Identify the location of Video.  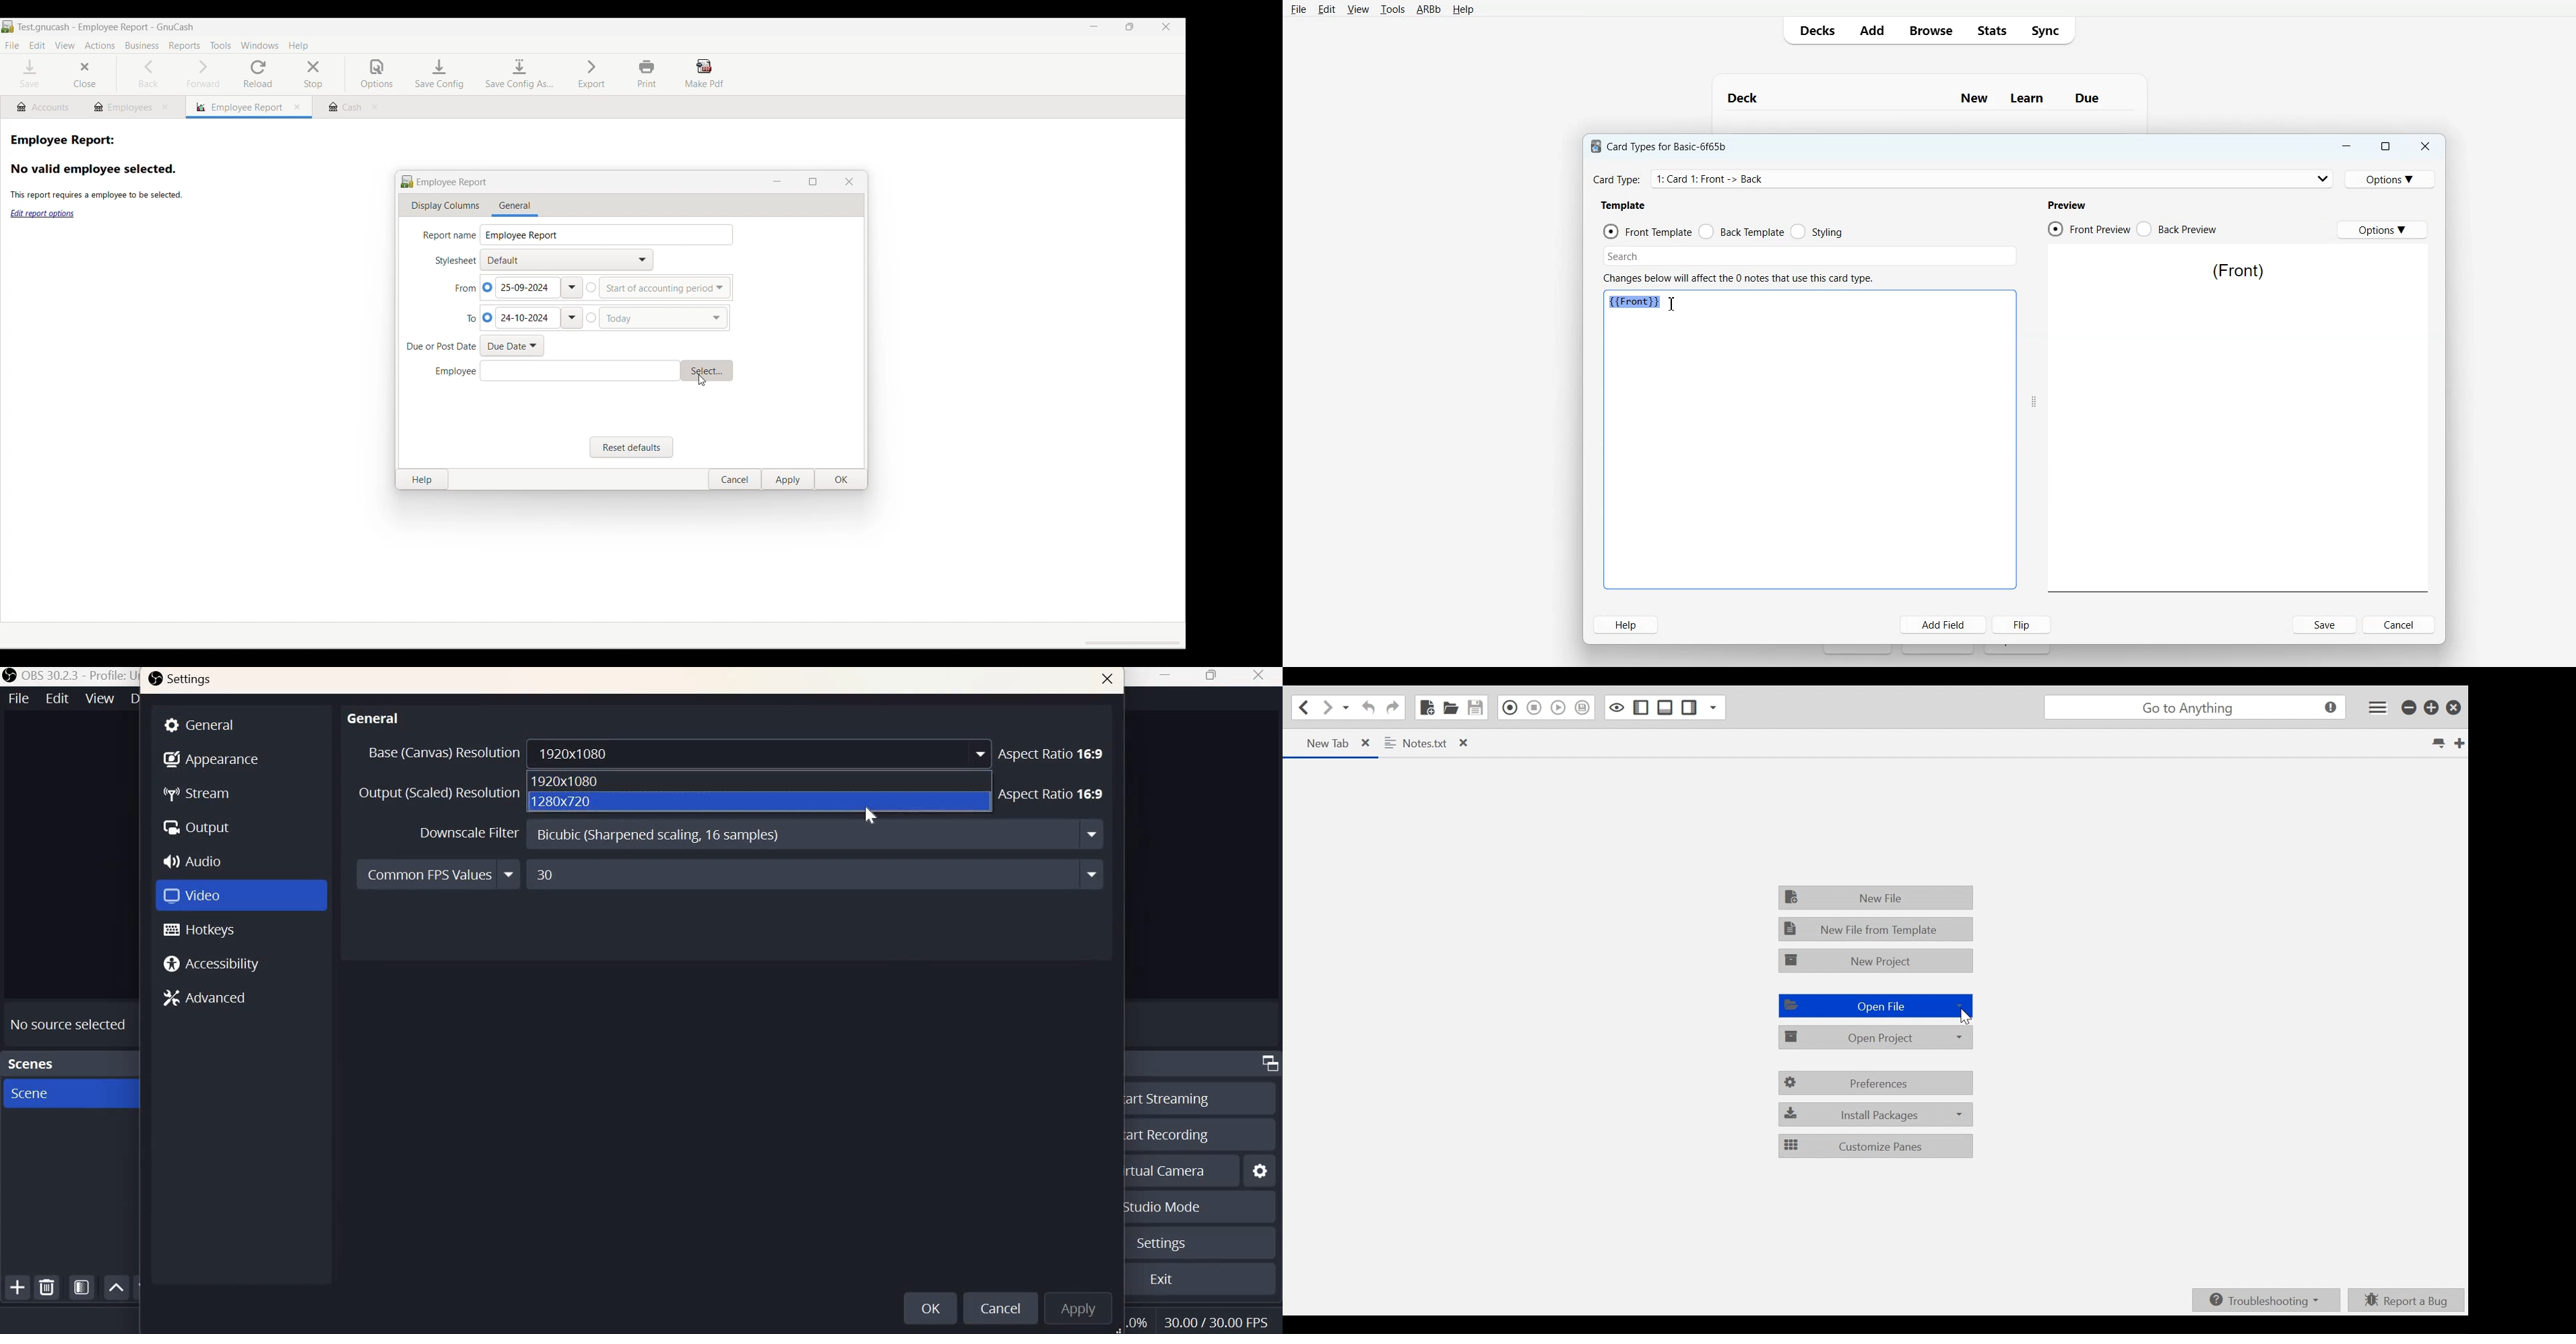
(196, 894).